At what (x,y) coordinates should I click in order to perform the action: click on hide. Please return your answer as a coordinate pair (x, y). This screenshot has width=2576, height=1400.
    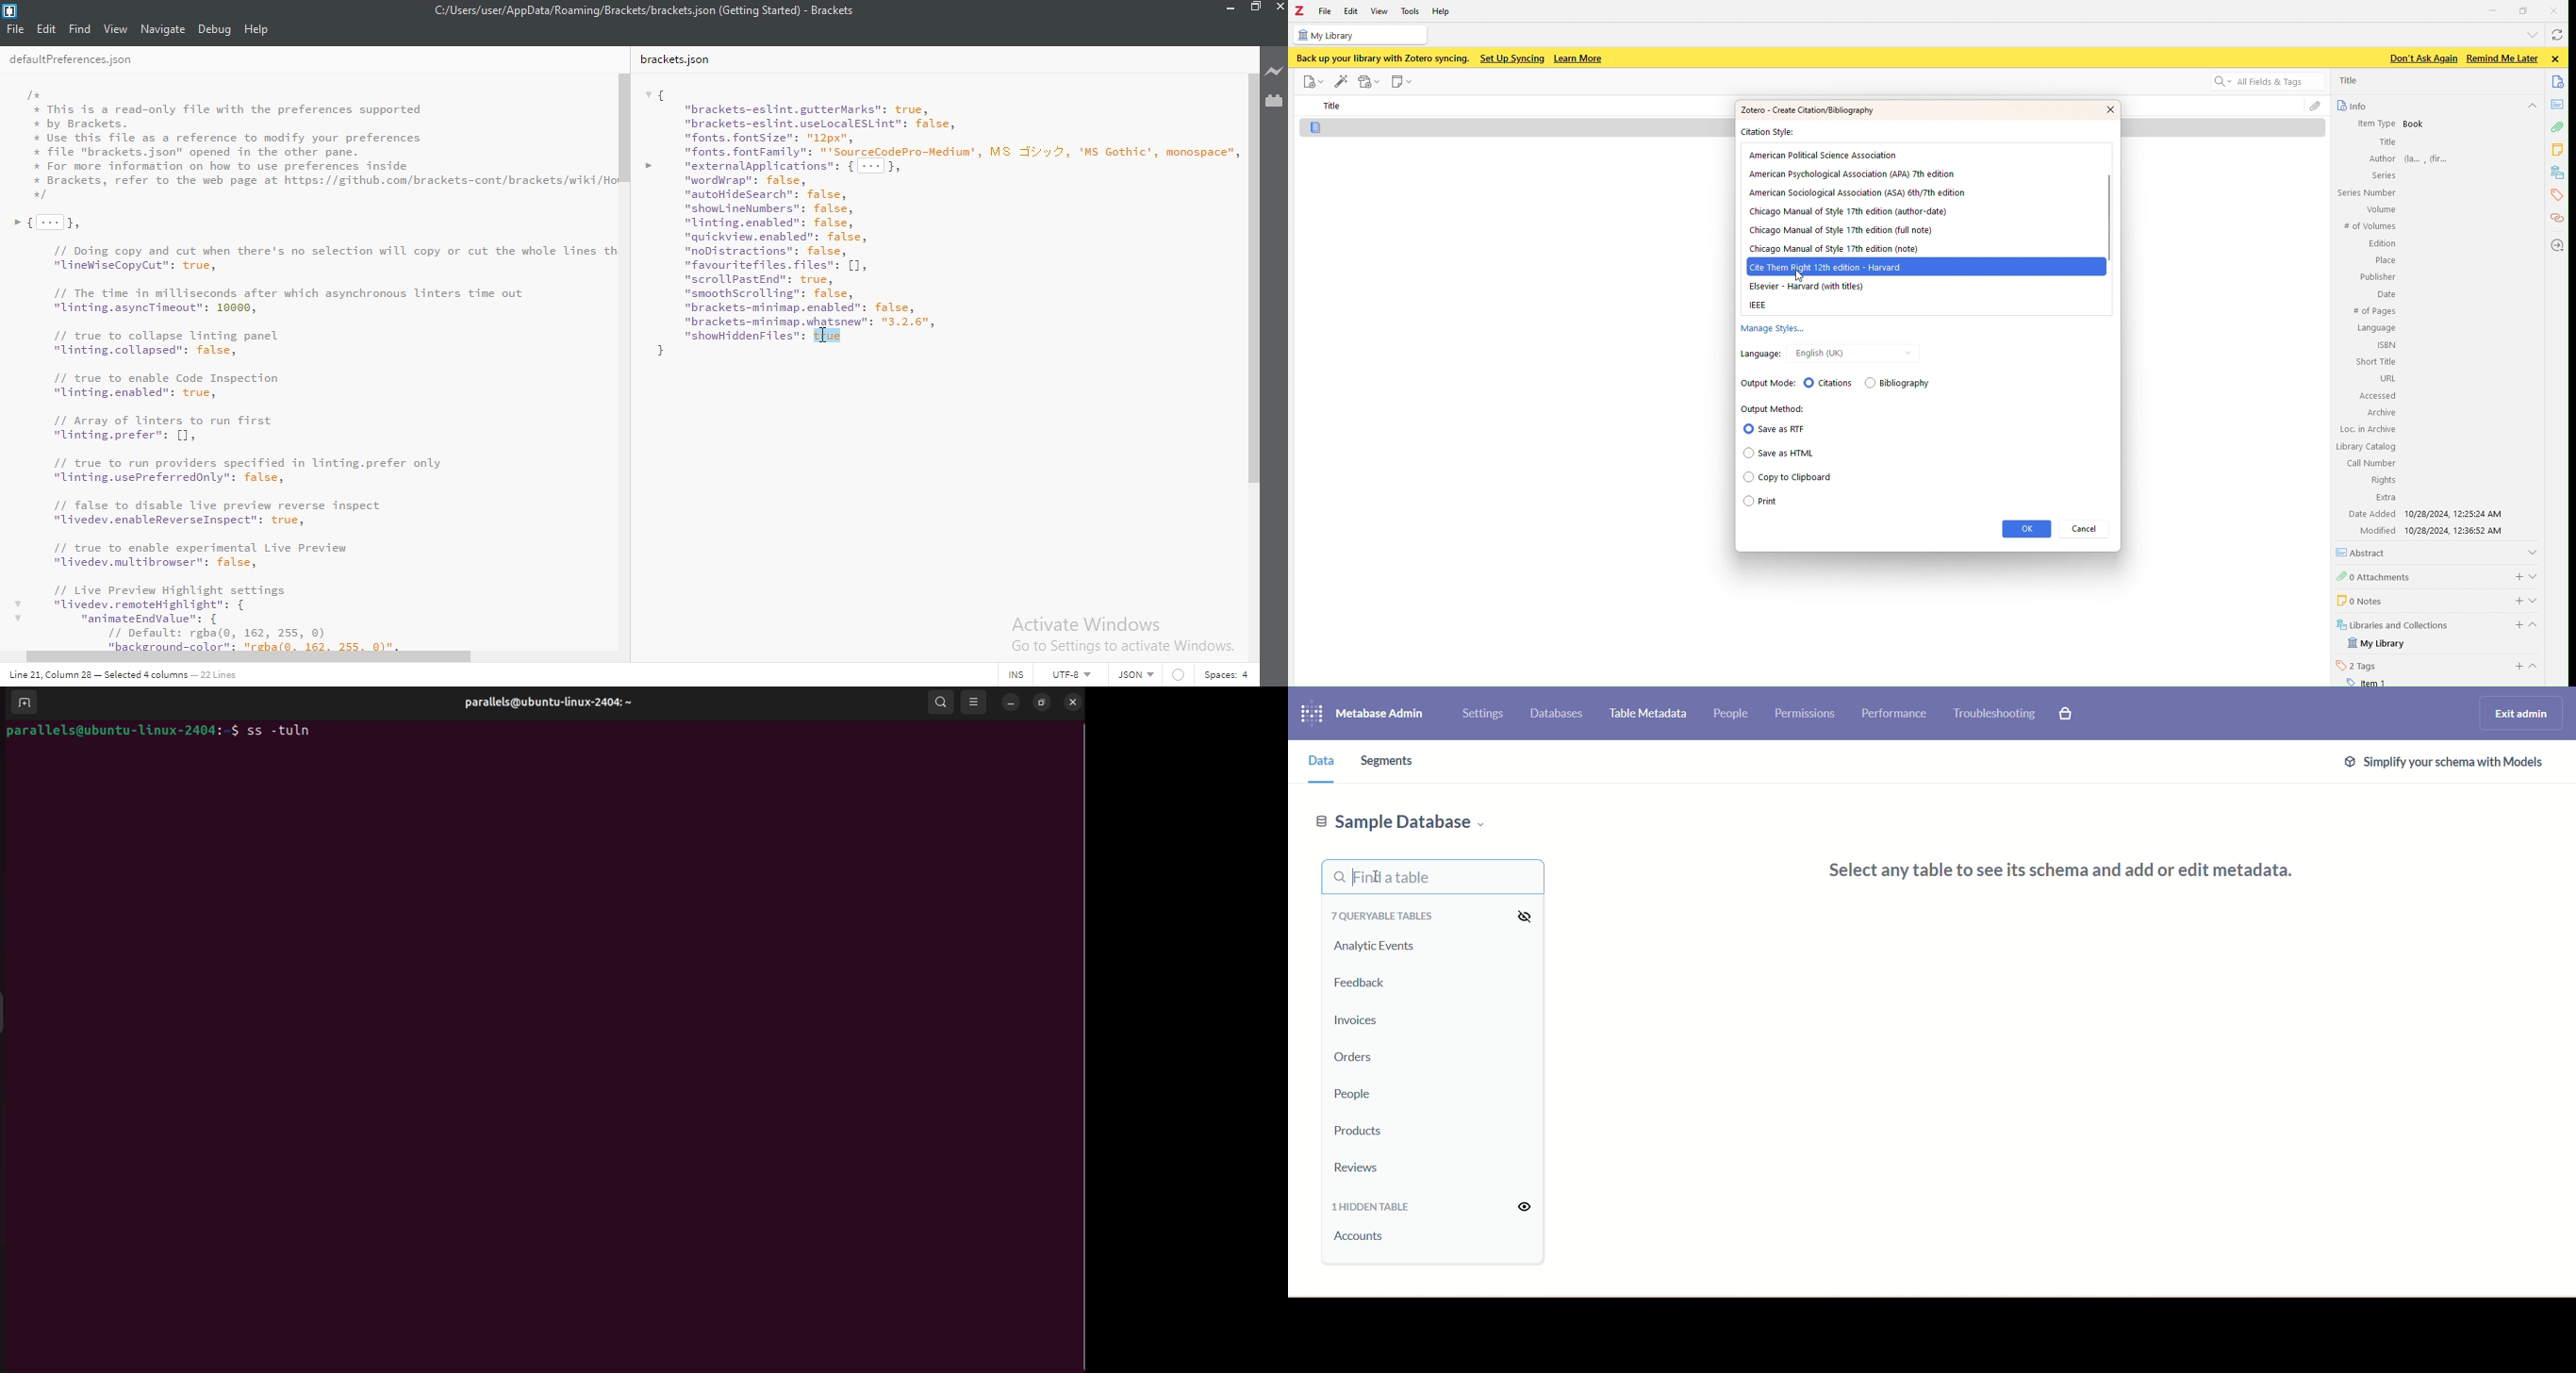
    Looking at the image, I should click on (2539, 627).